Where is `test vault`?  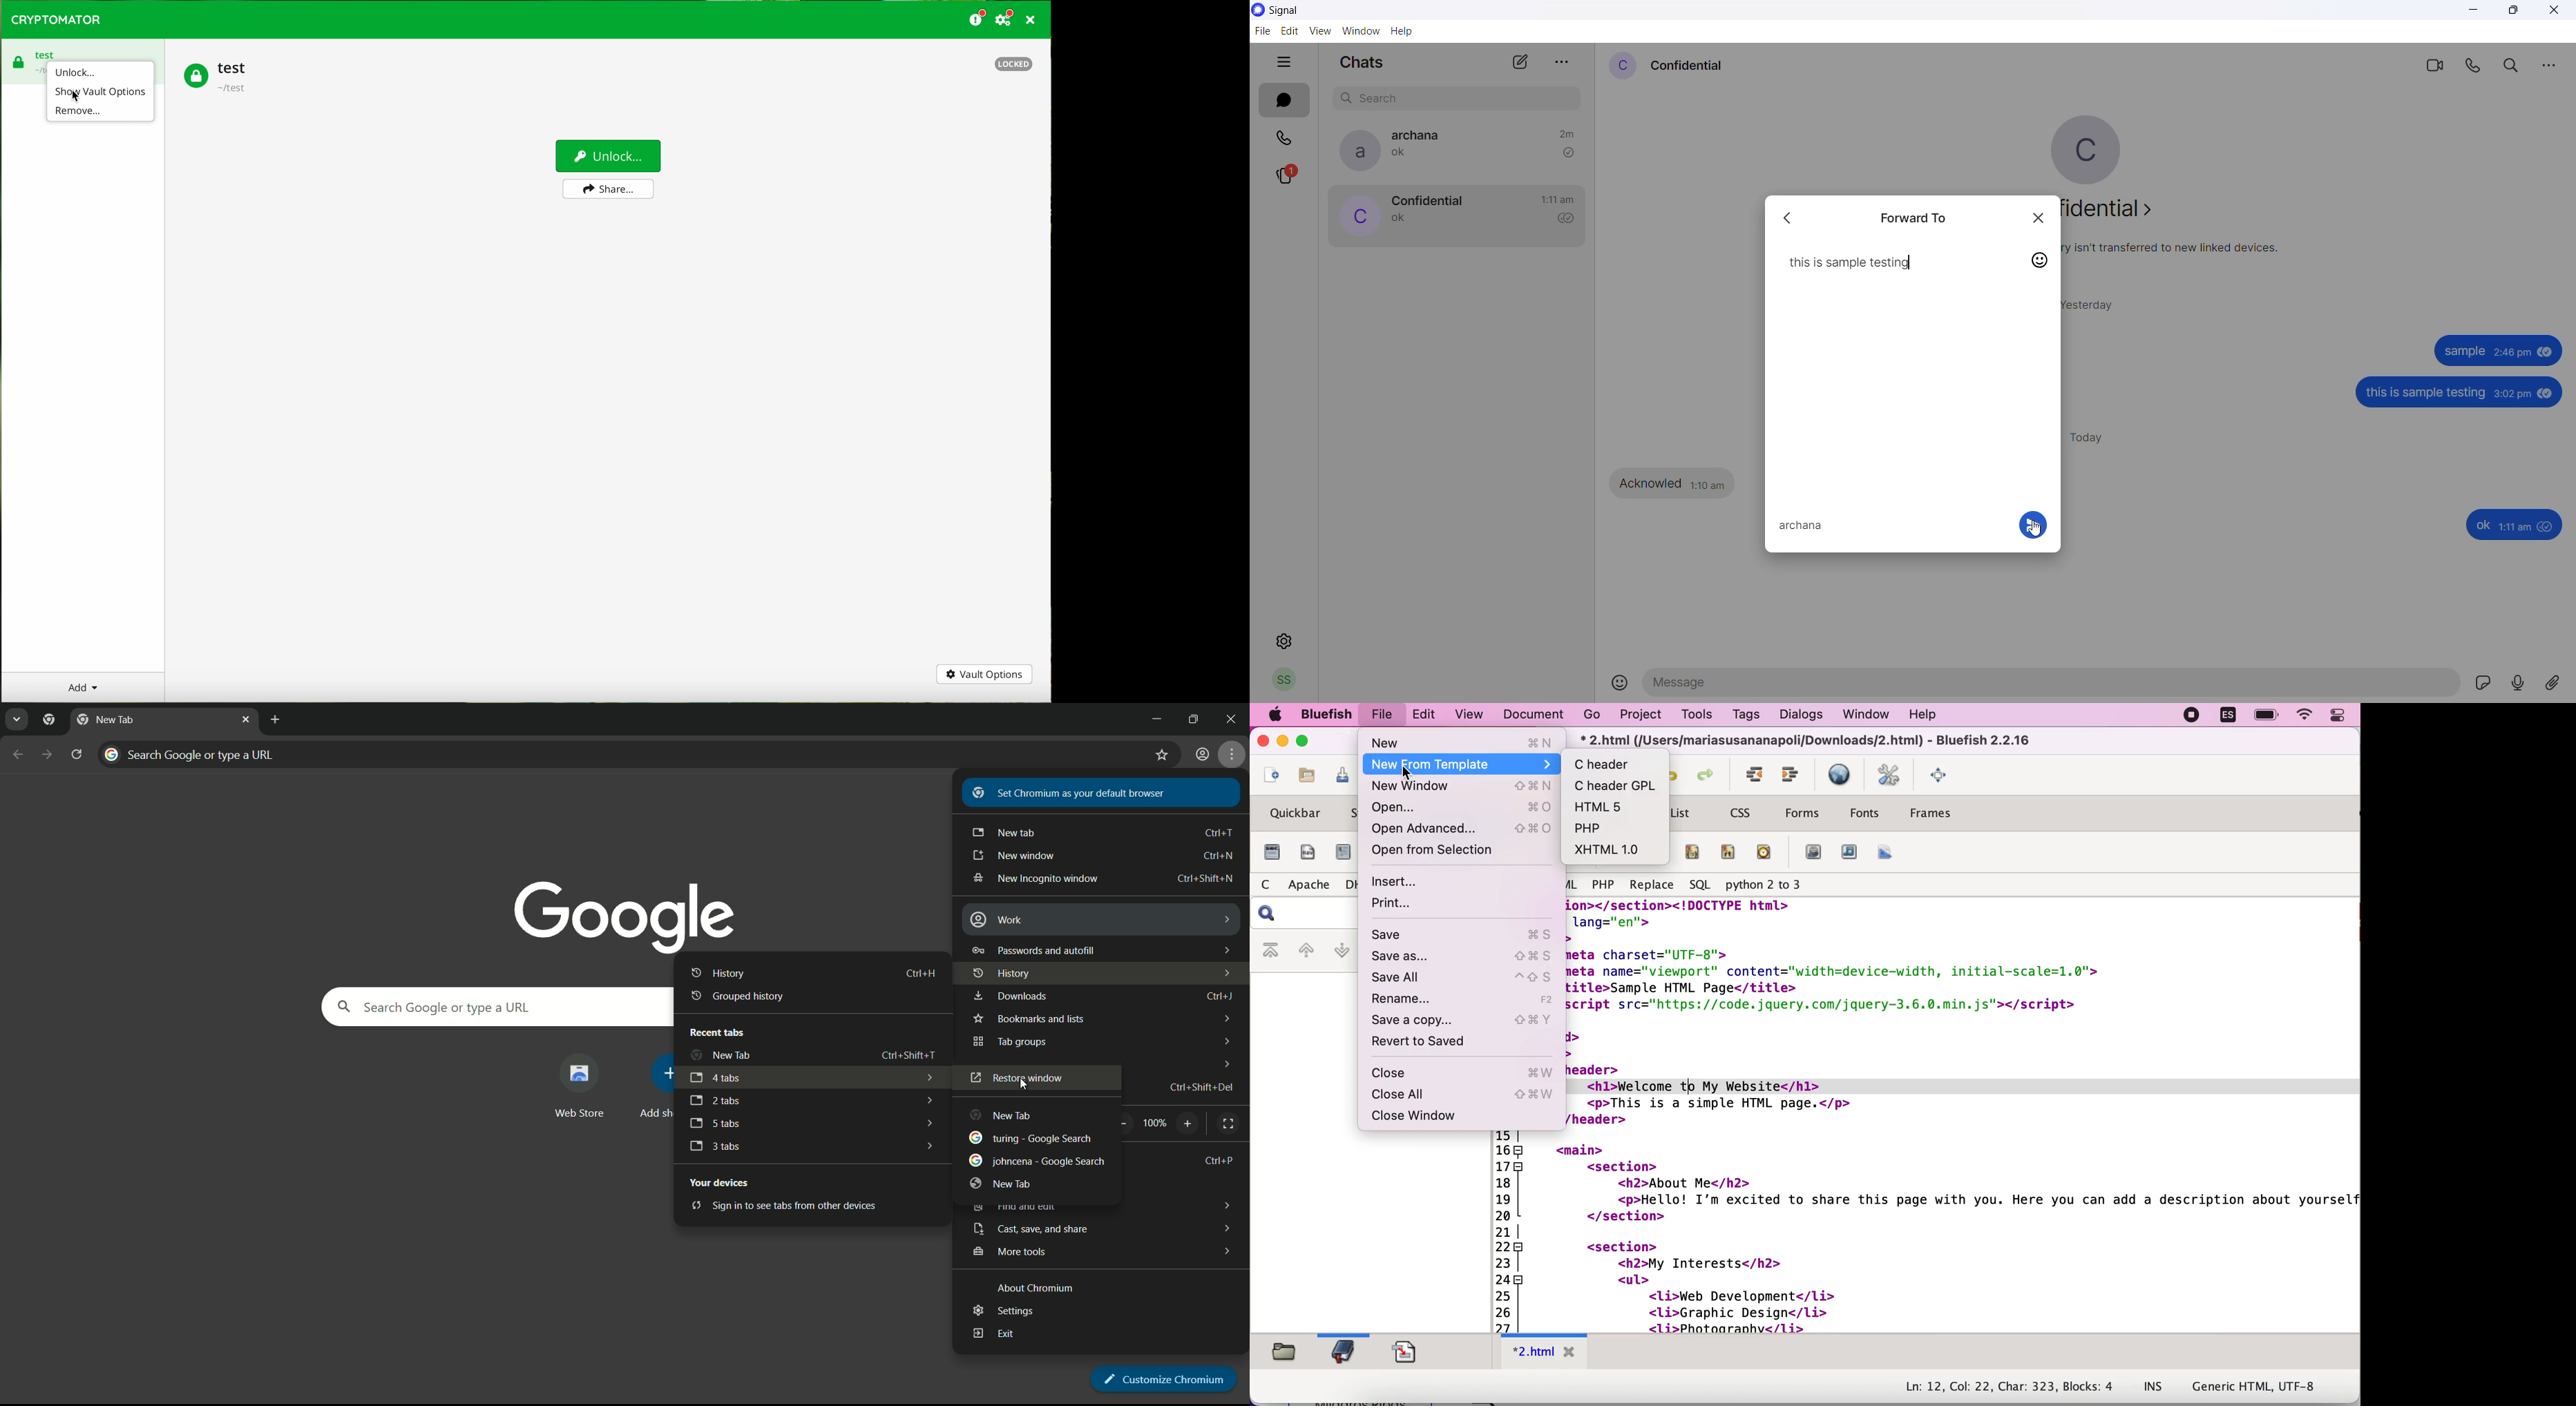
test vault is located at coordinates (25, 58).